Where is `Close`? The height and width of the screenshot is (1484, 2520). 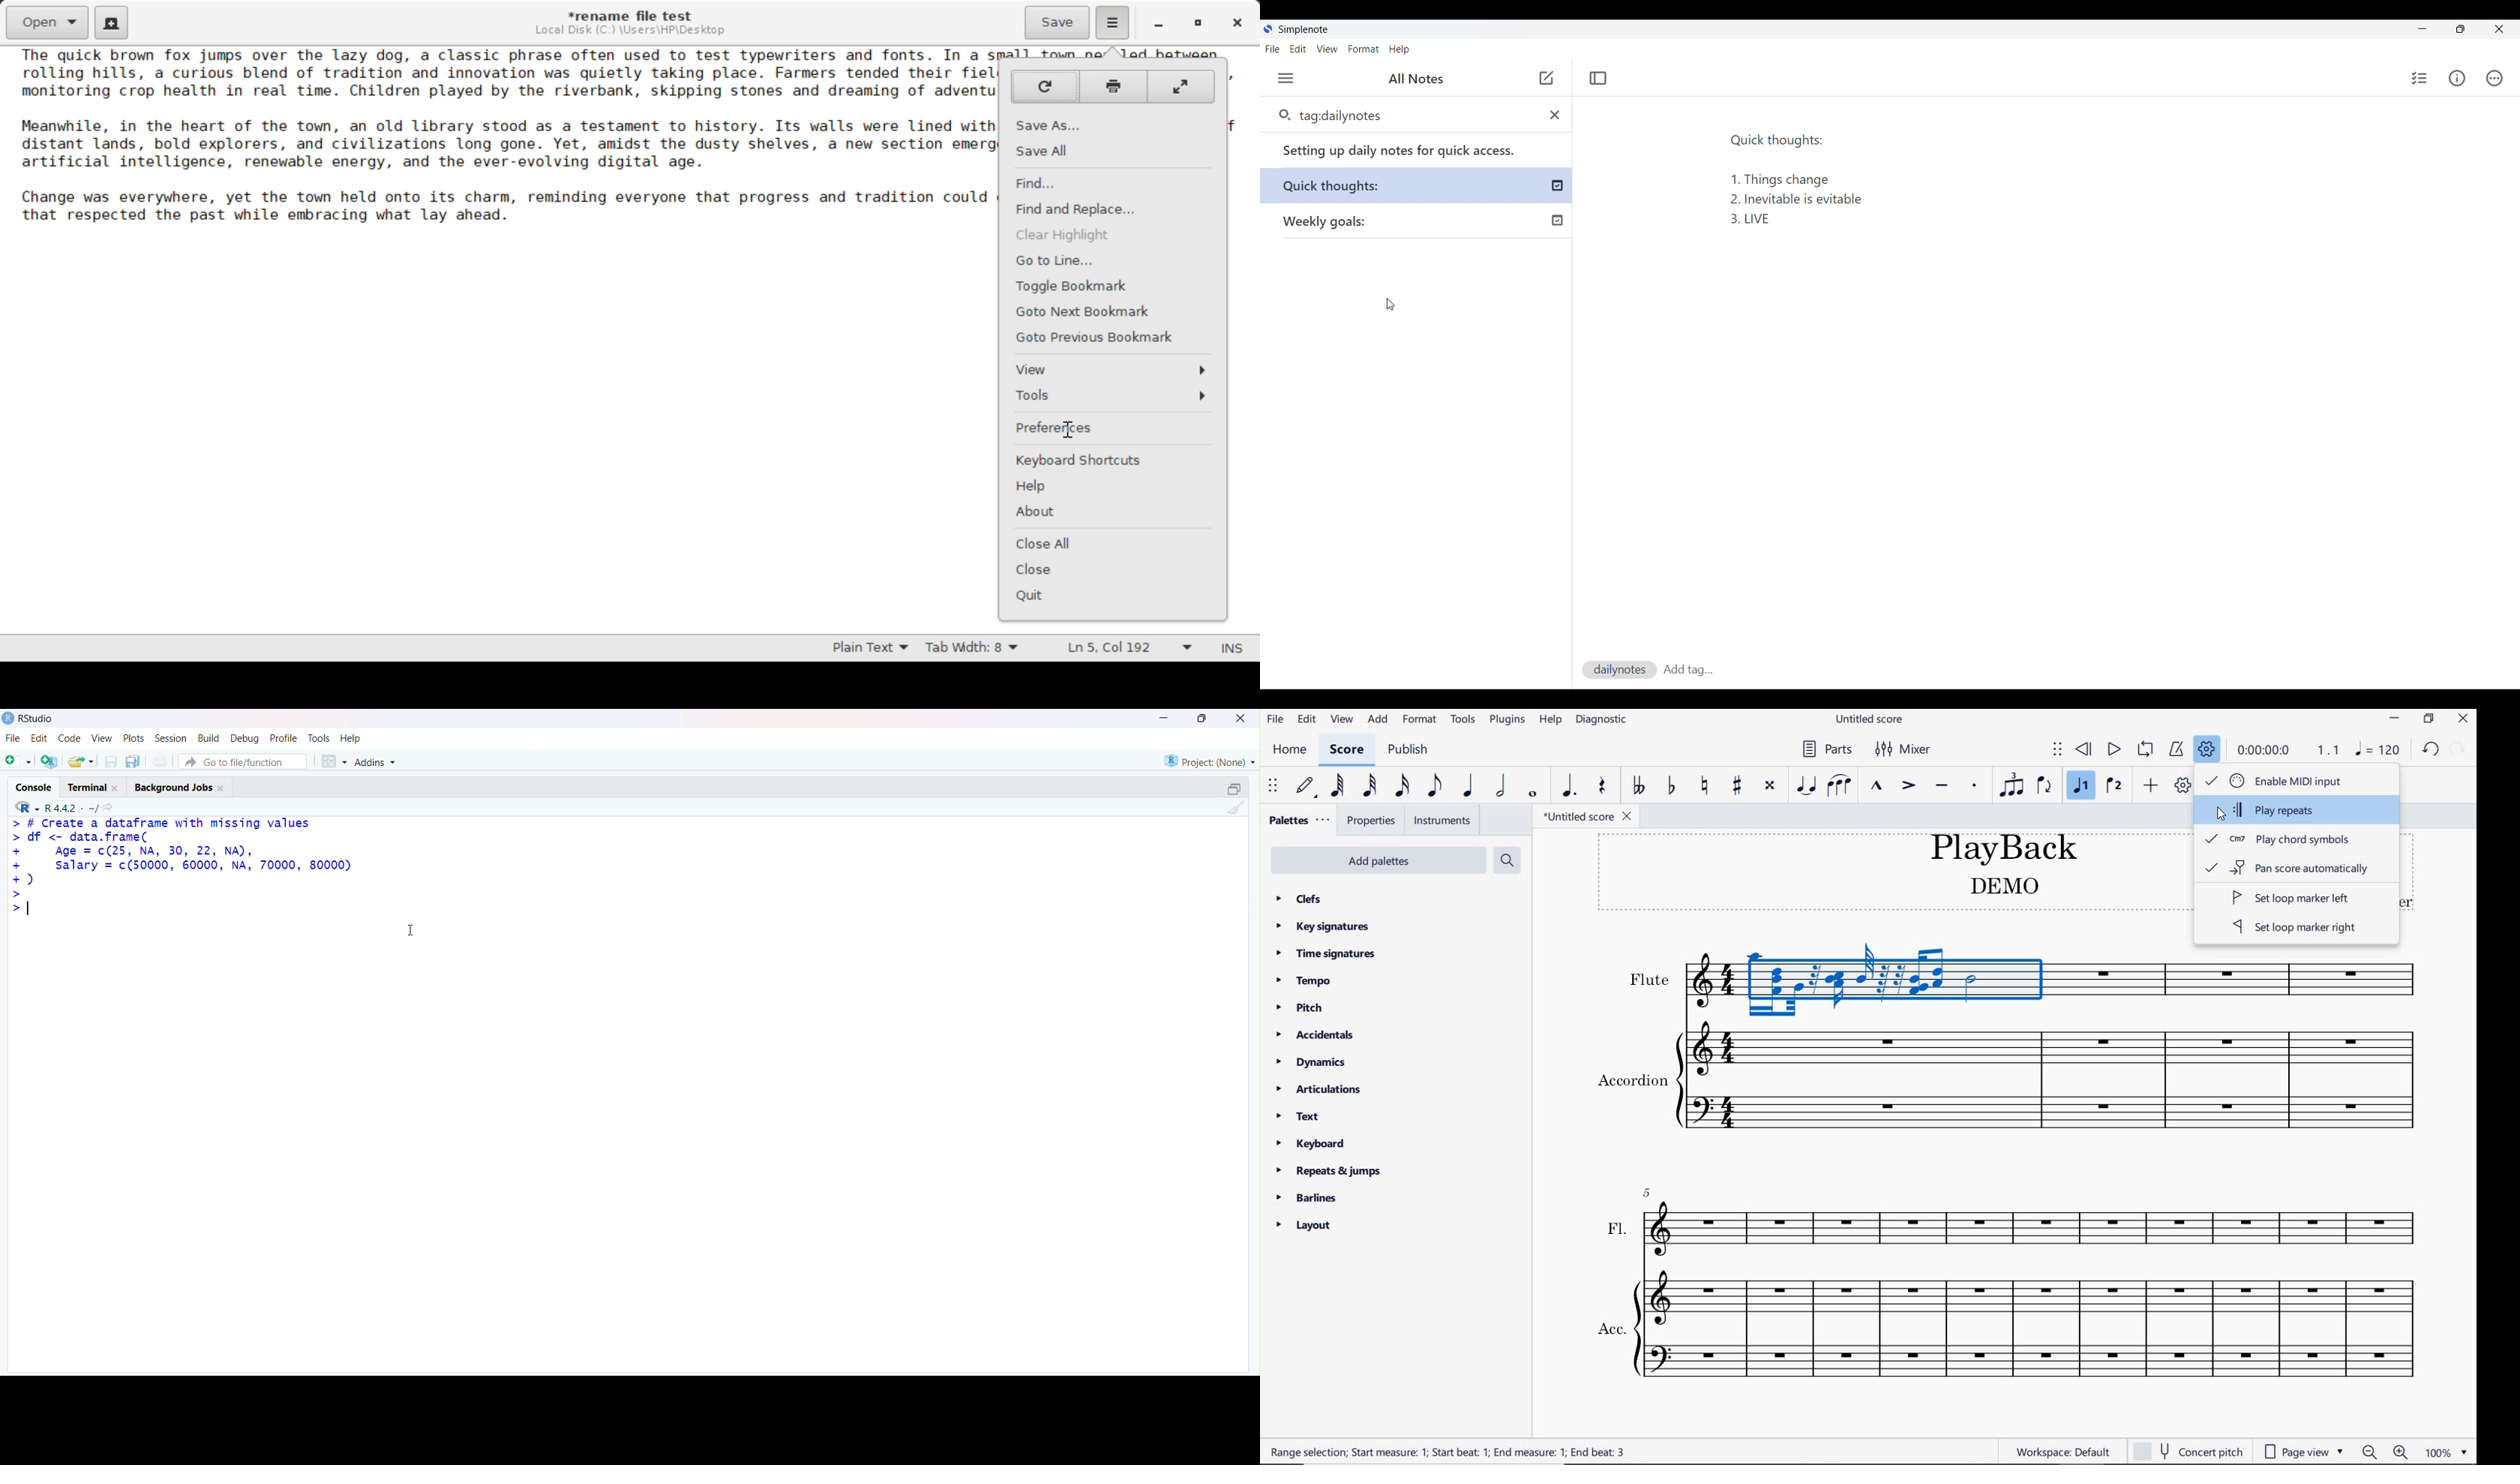
Close is located at coordinates (1113, 570).